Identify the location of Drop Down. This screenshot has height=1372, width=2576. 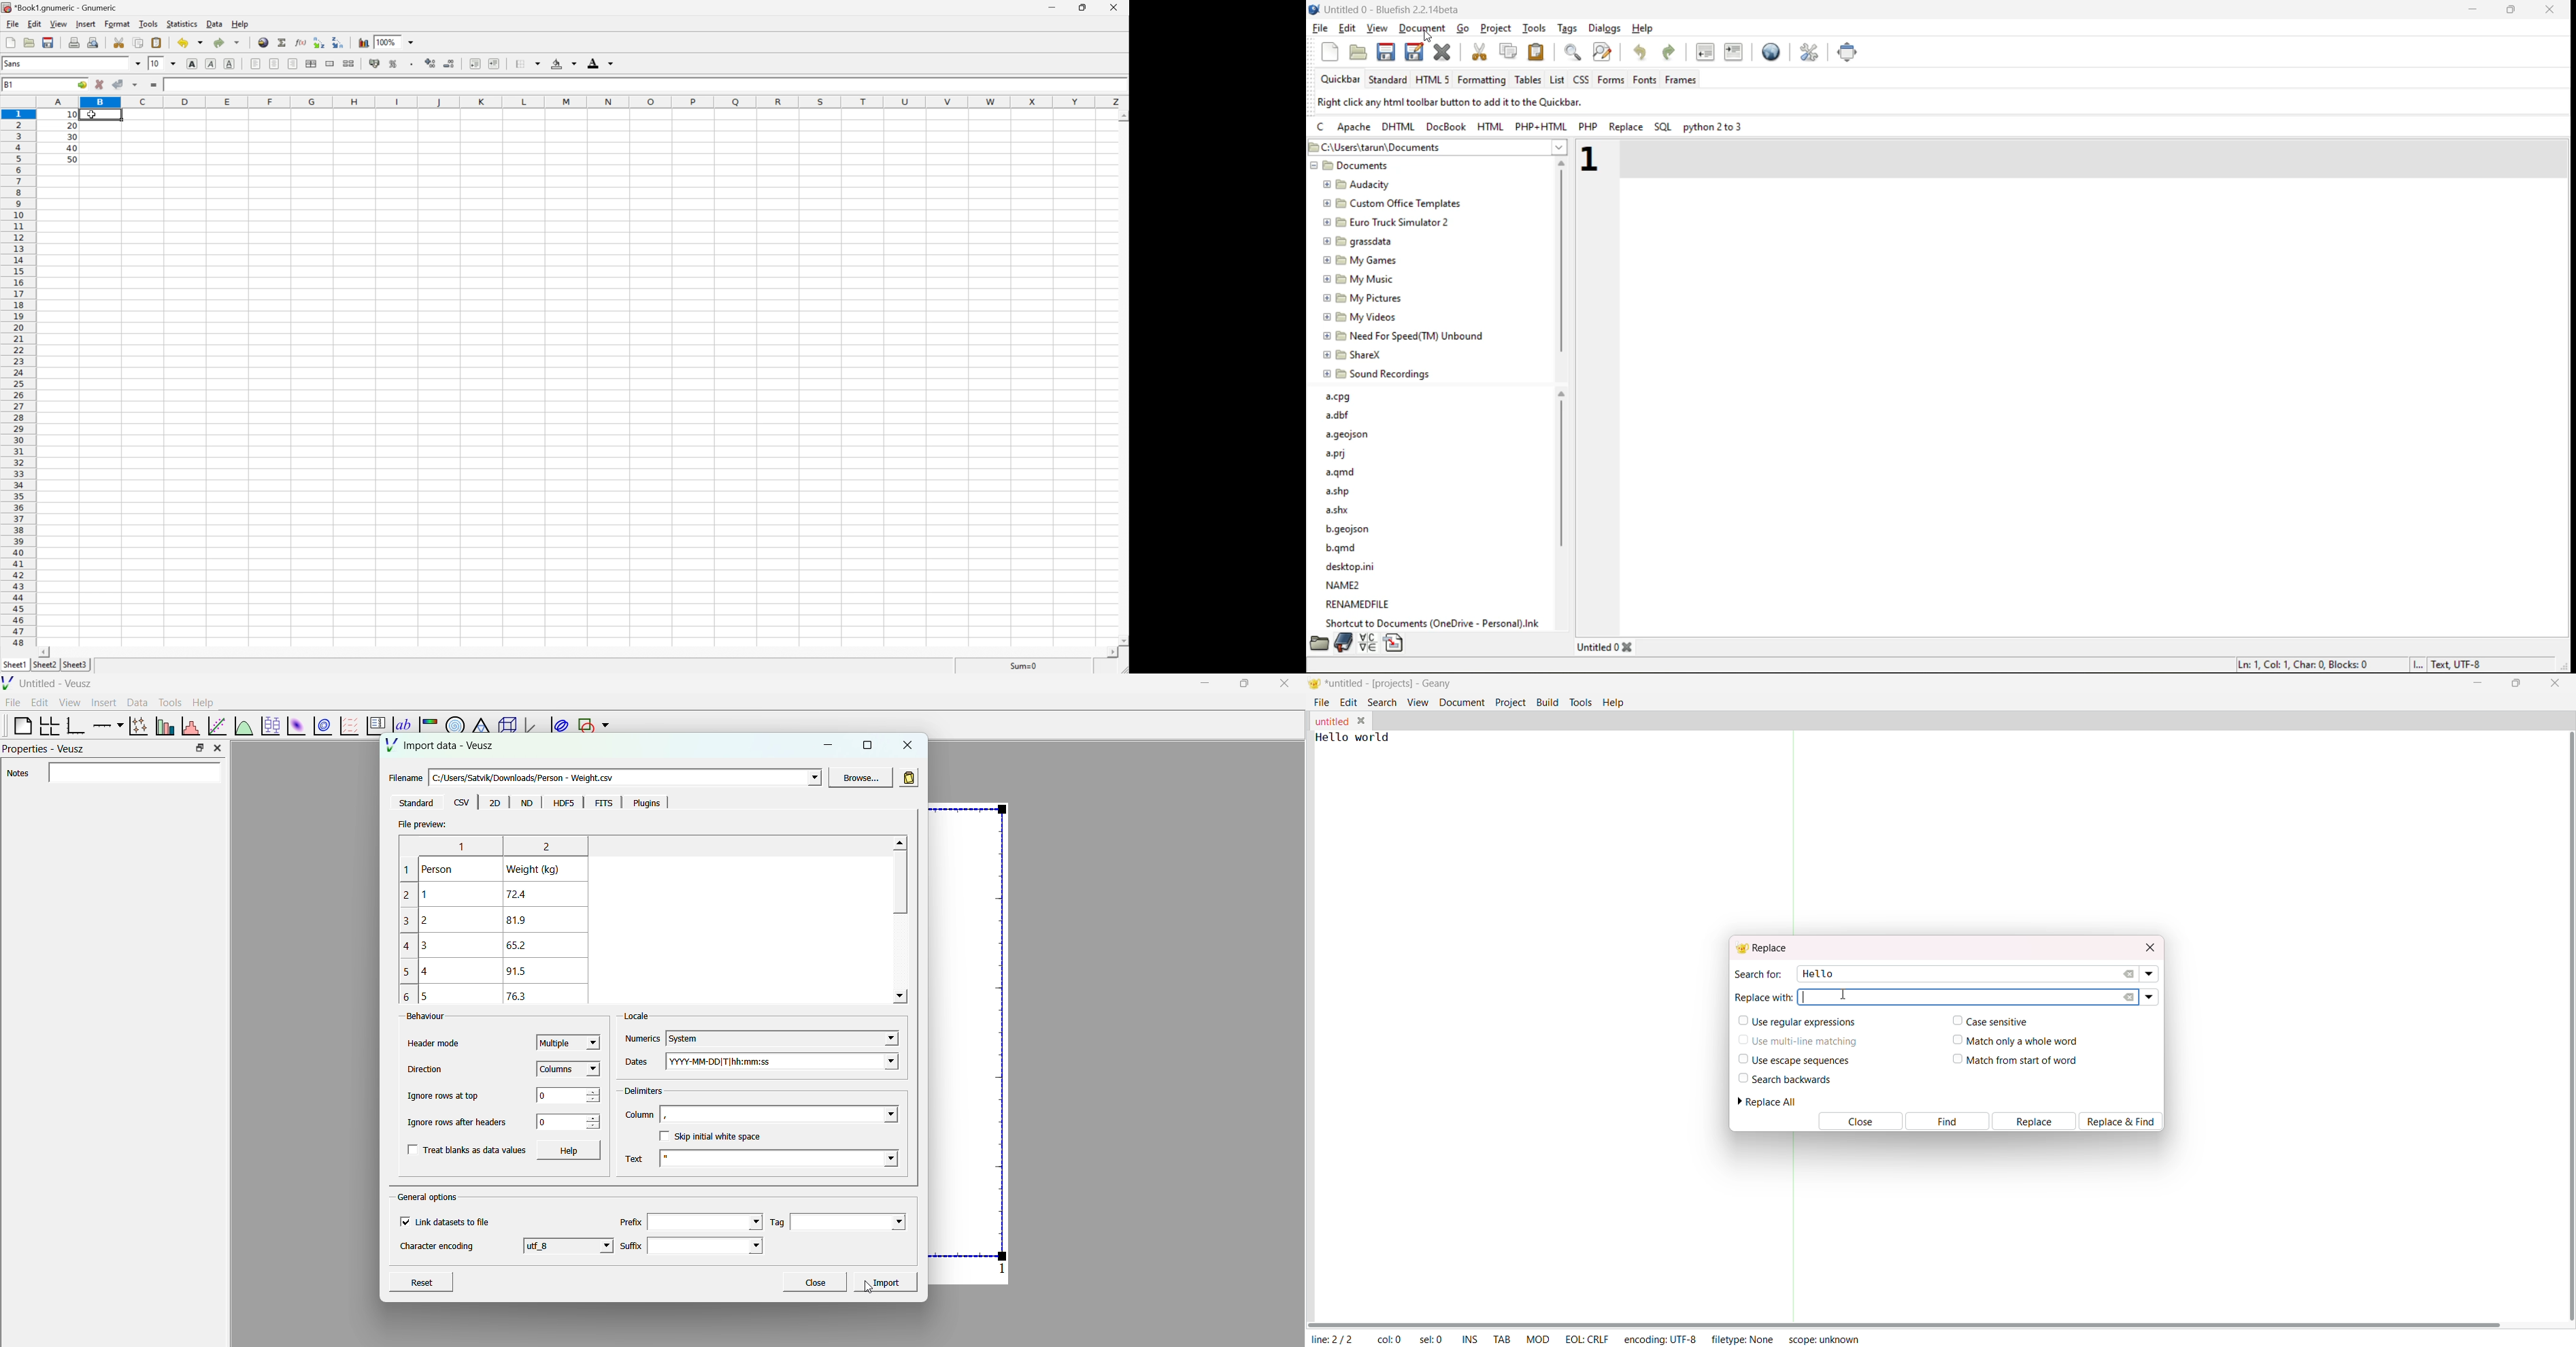
(173, 64).